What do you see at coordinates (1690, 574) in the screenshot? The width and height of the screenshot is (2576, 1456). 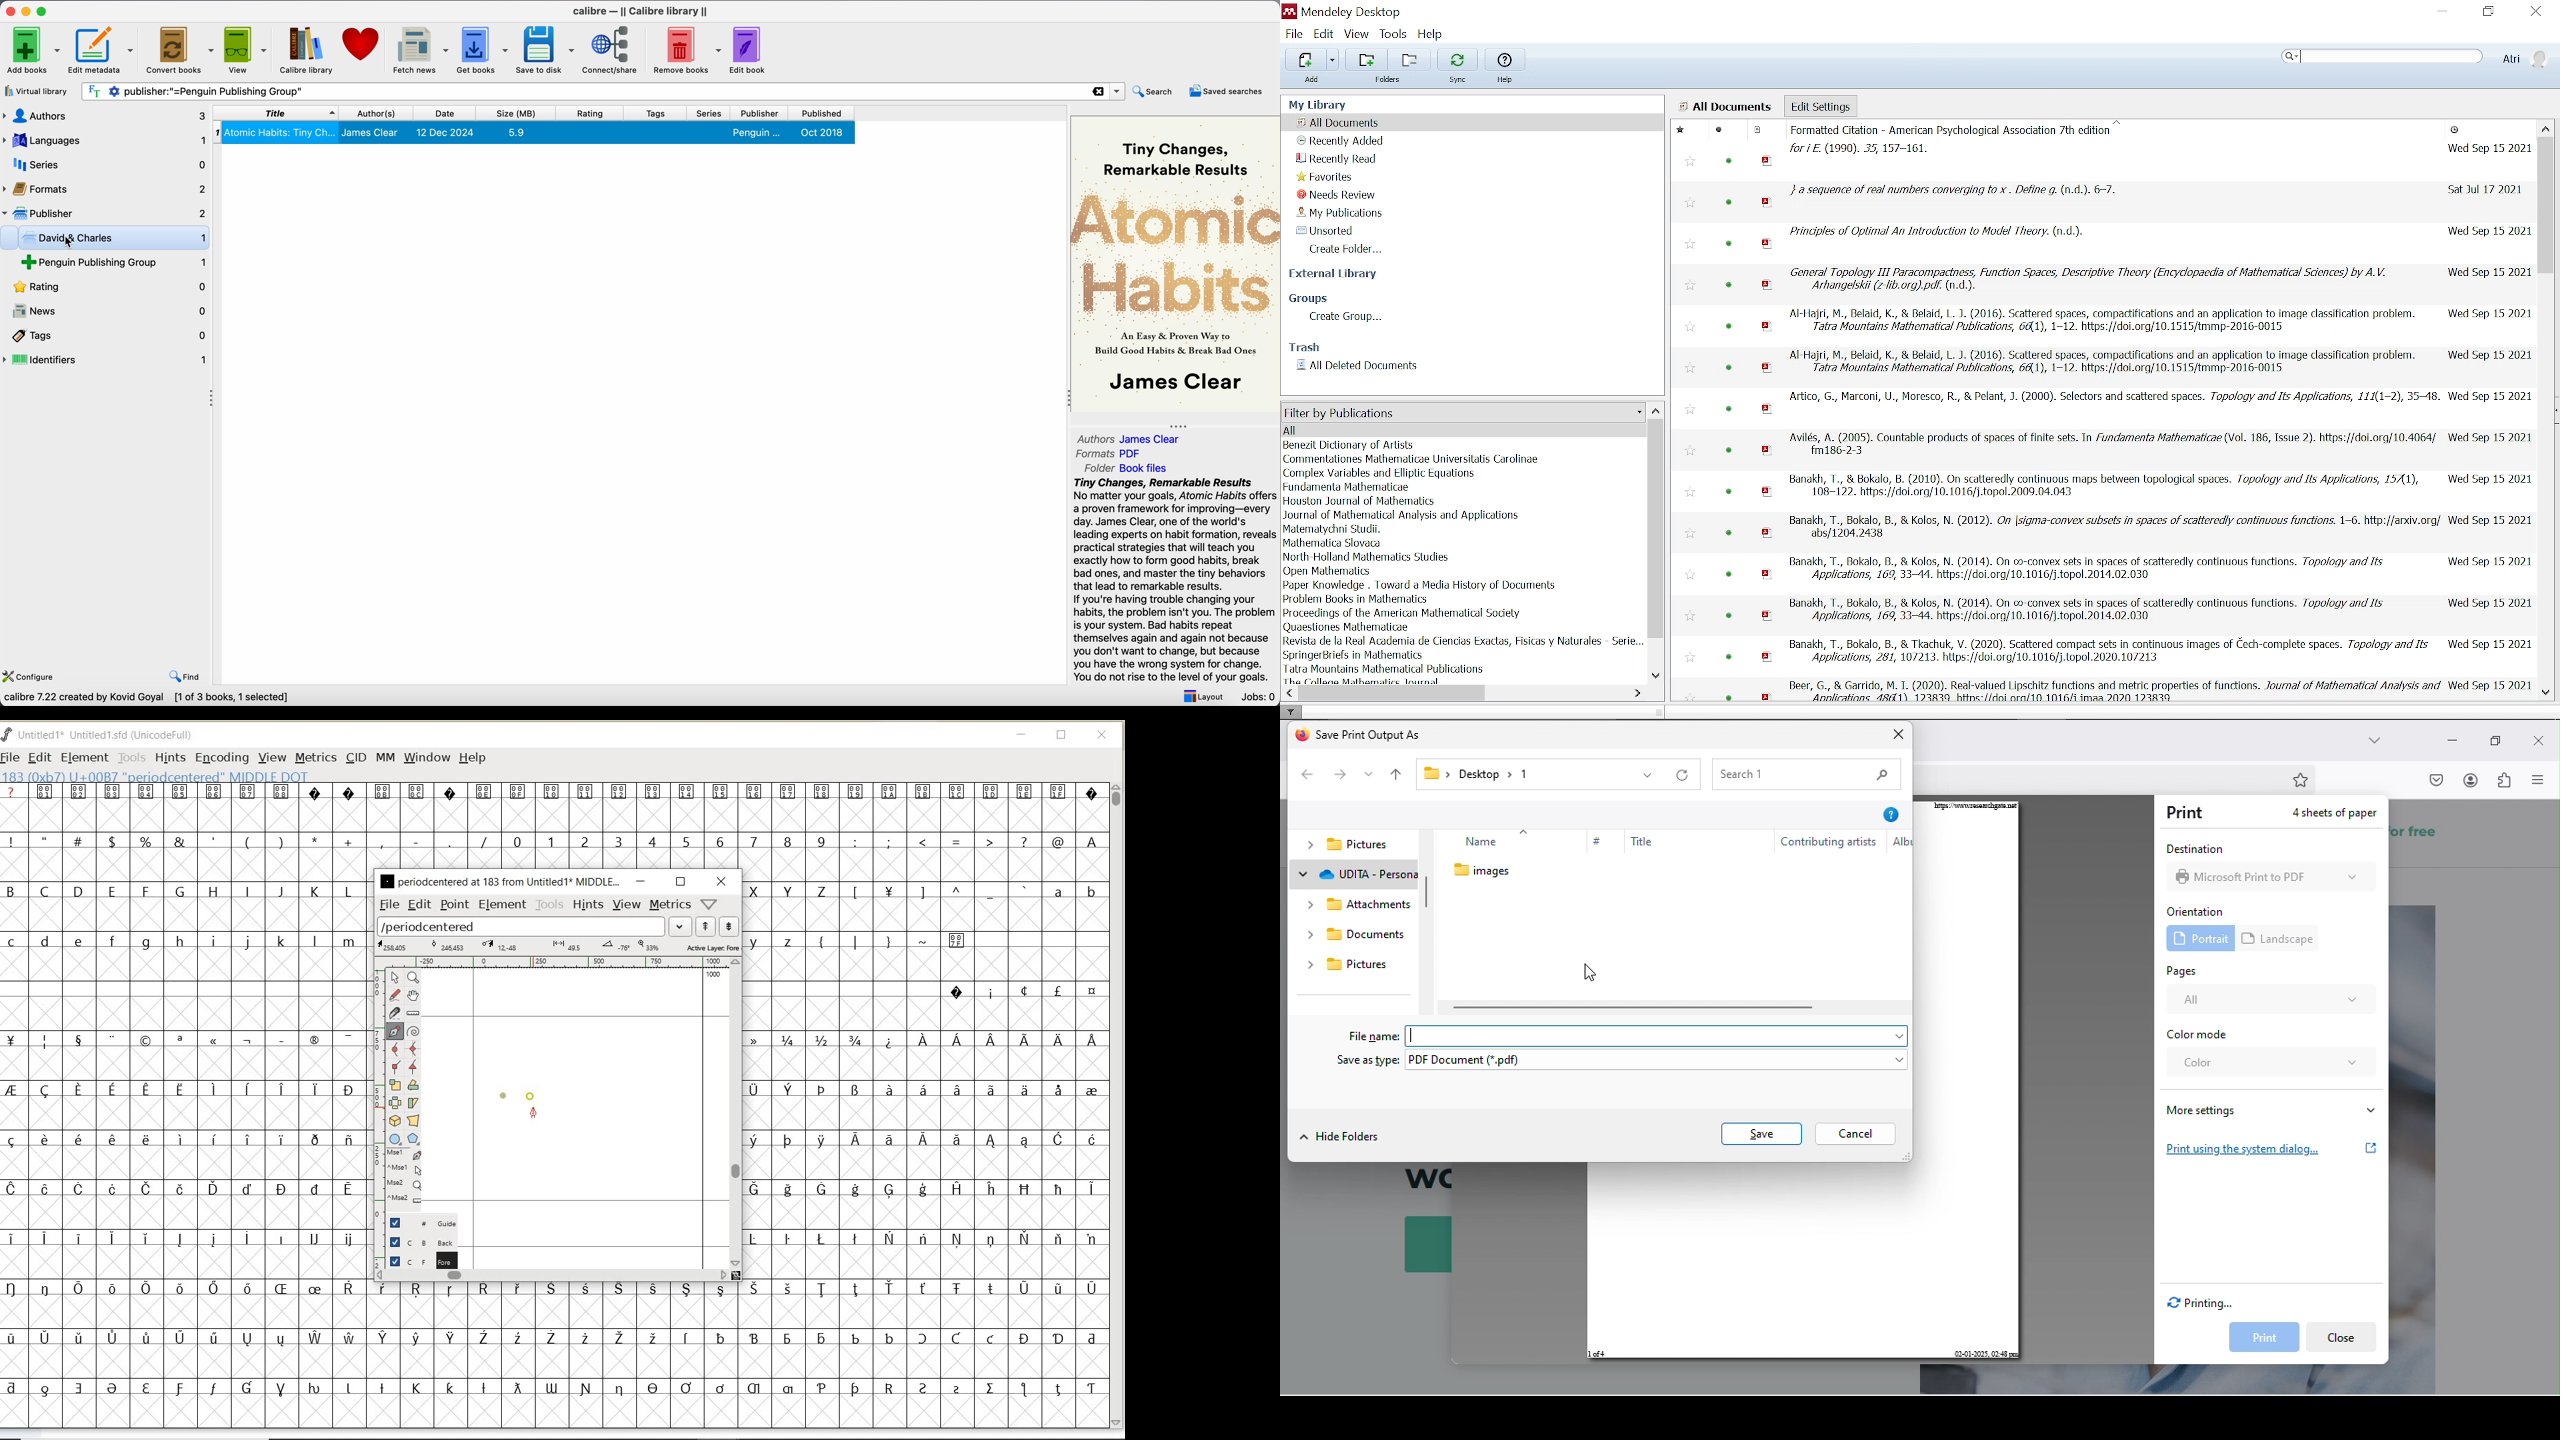 I see `favourite` at bounding box center [1690, 574].